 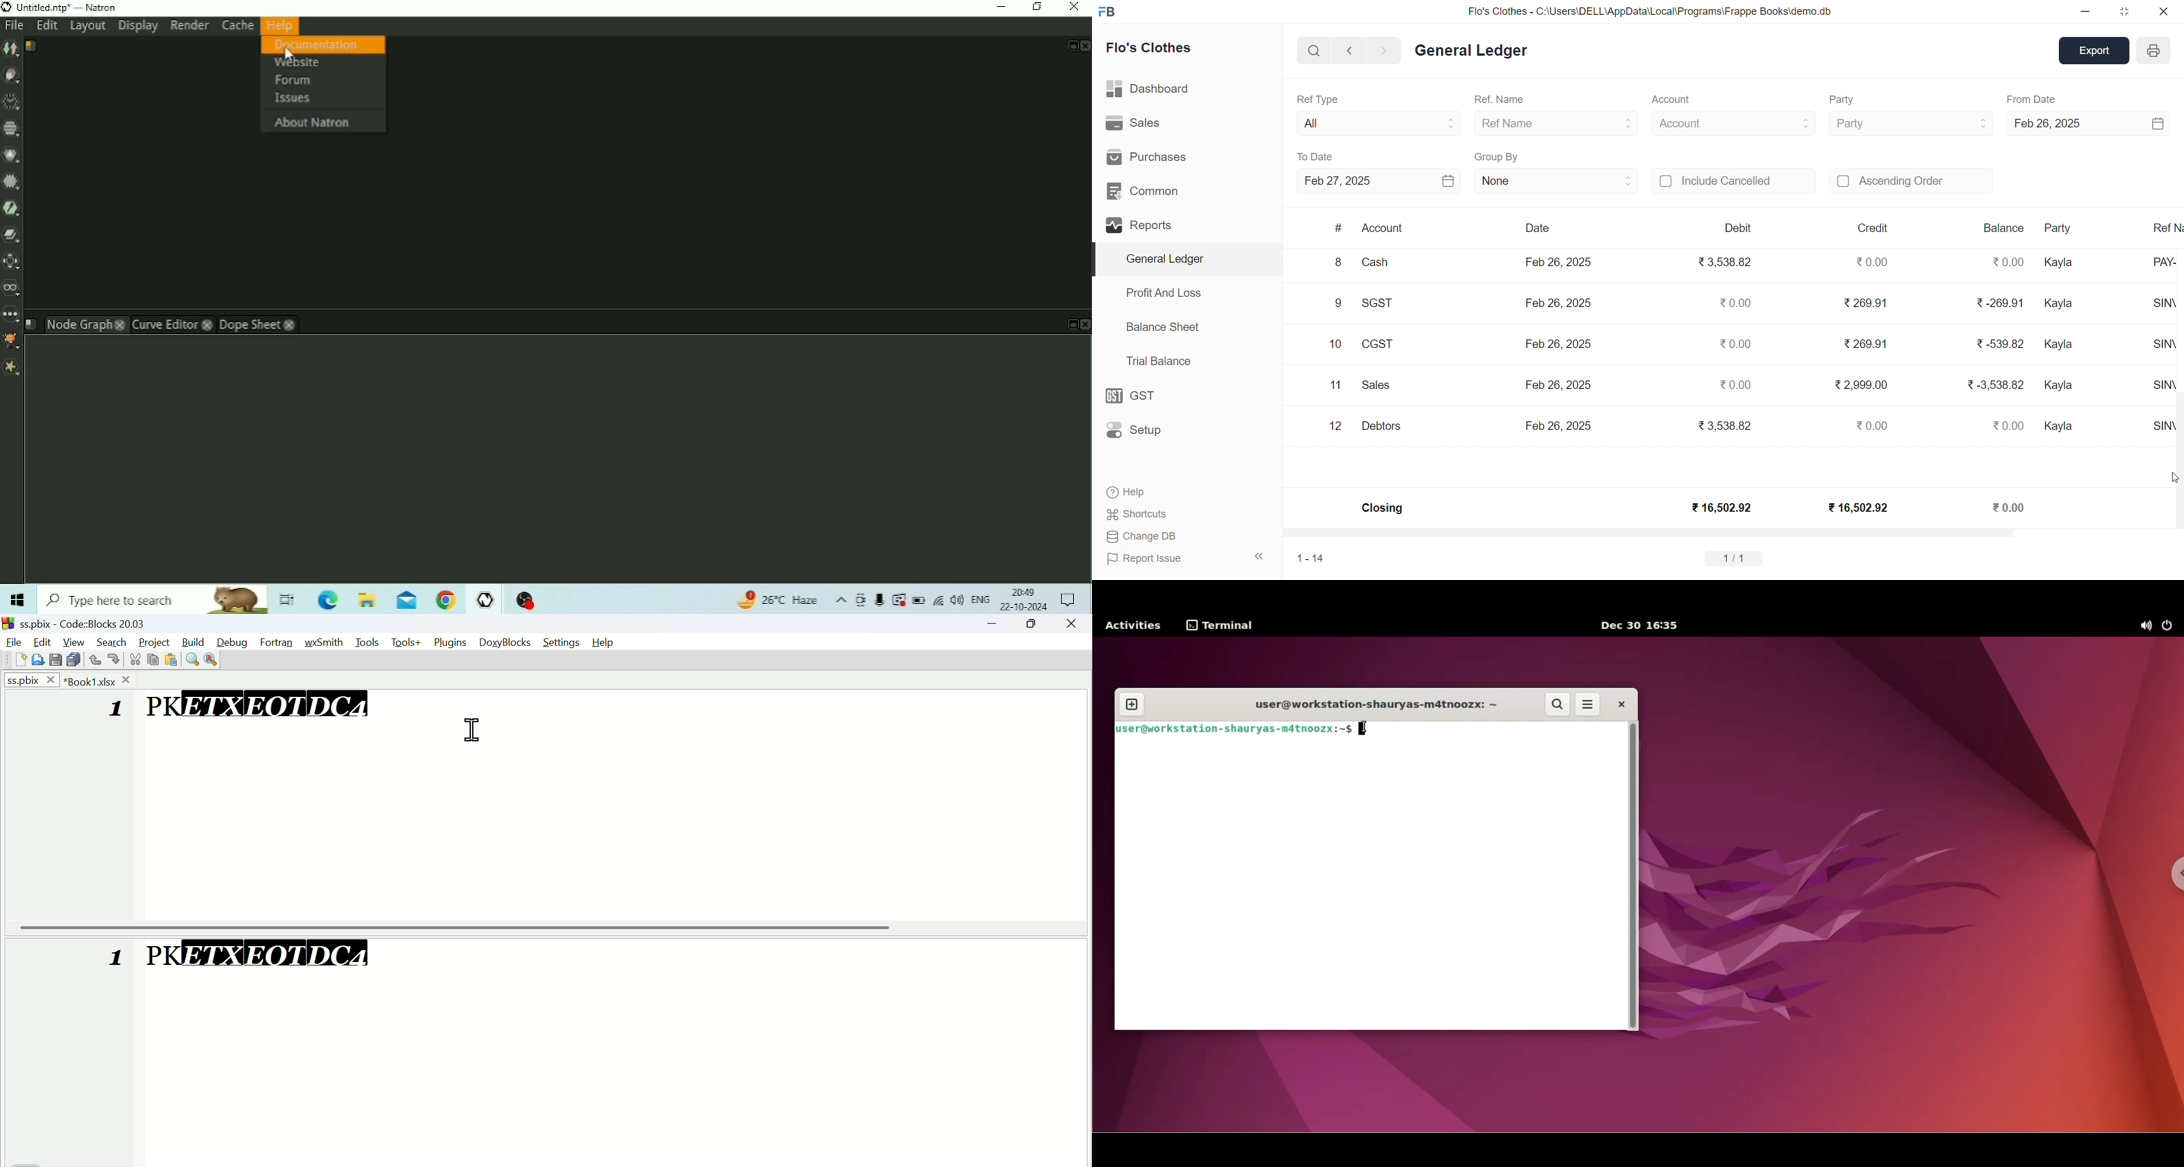 I want to click on None, so click(x=1556, y=180).